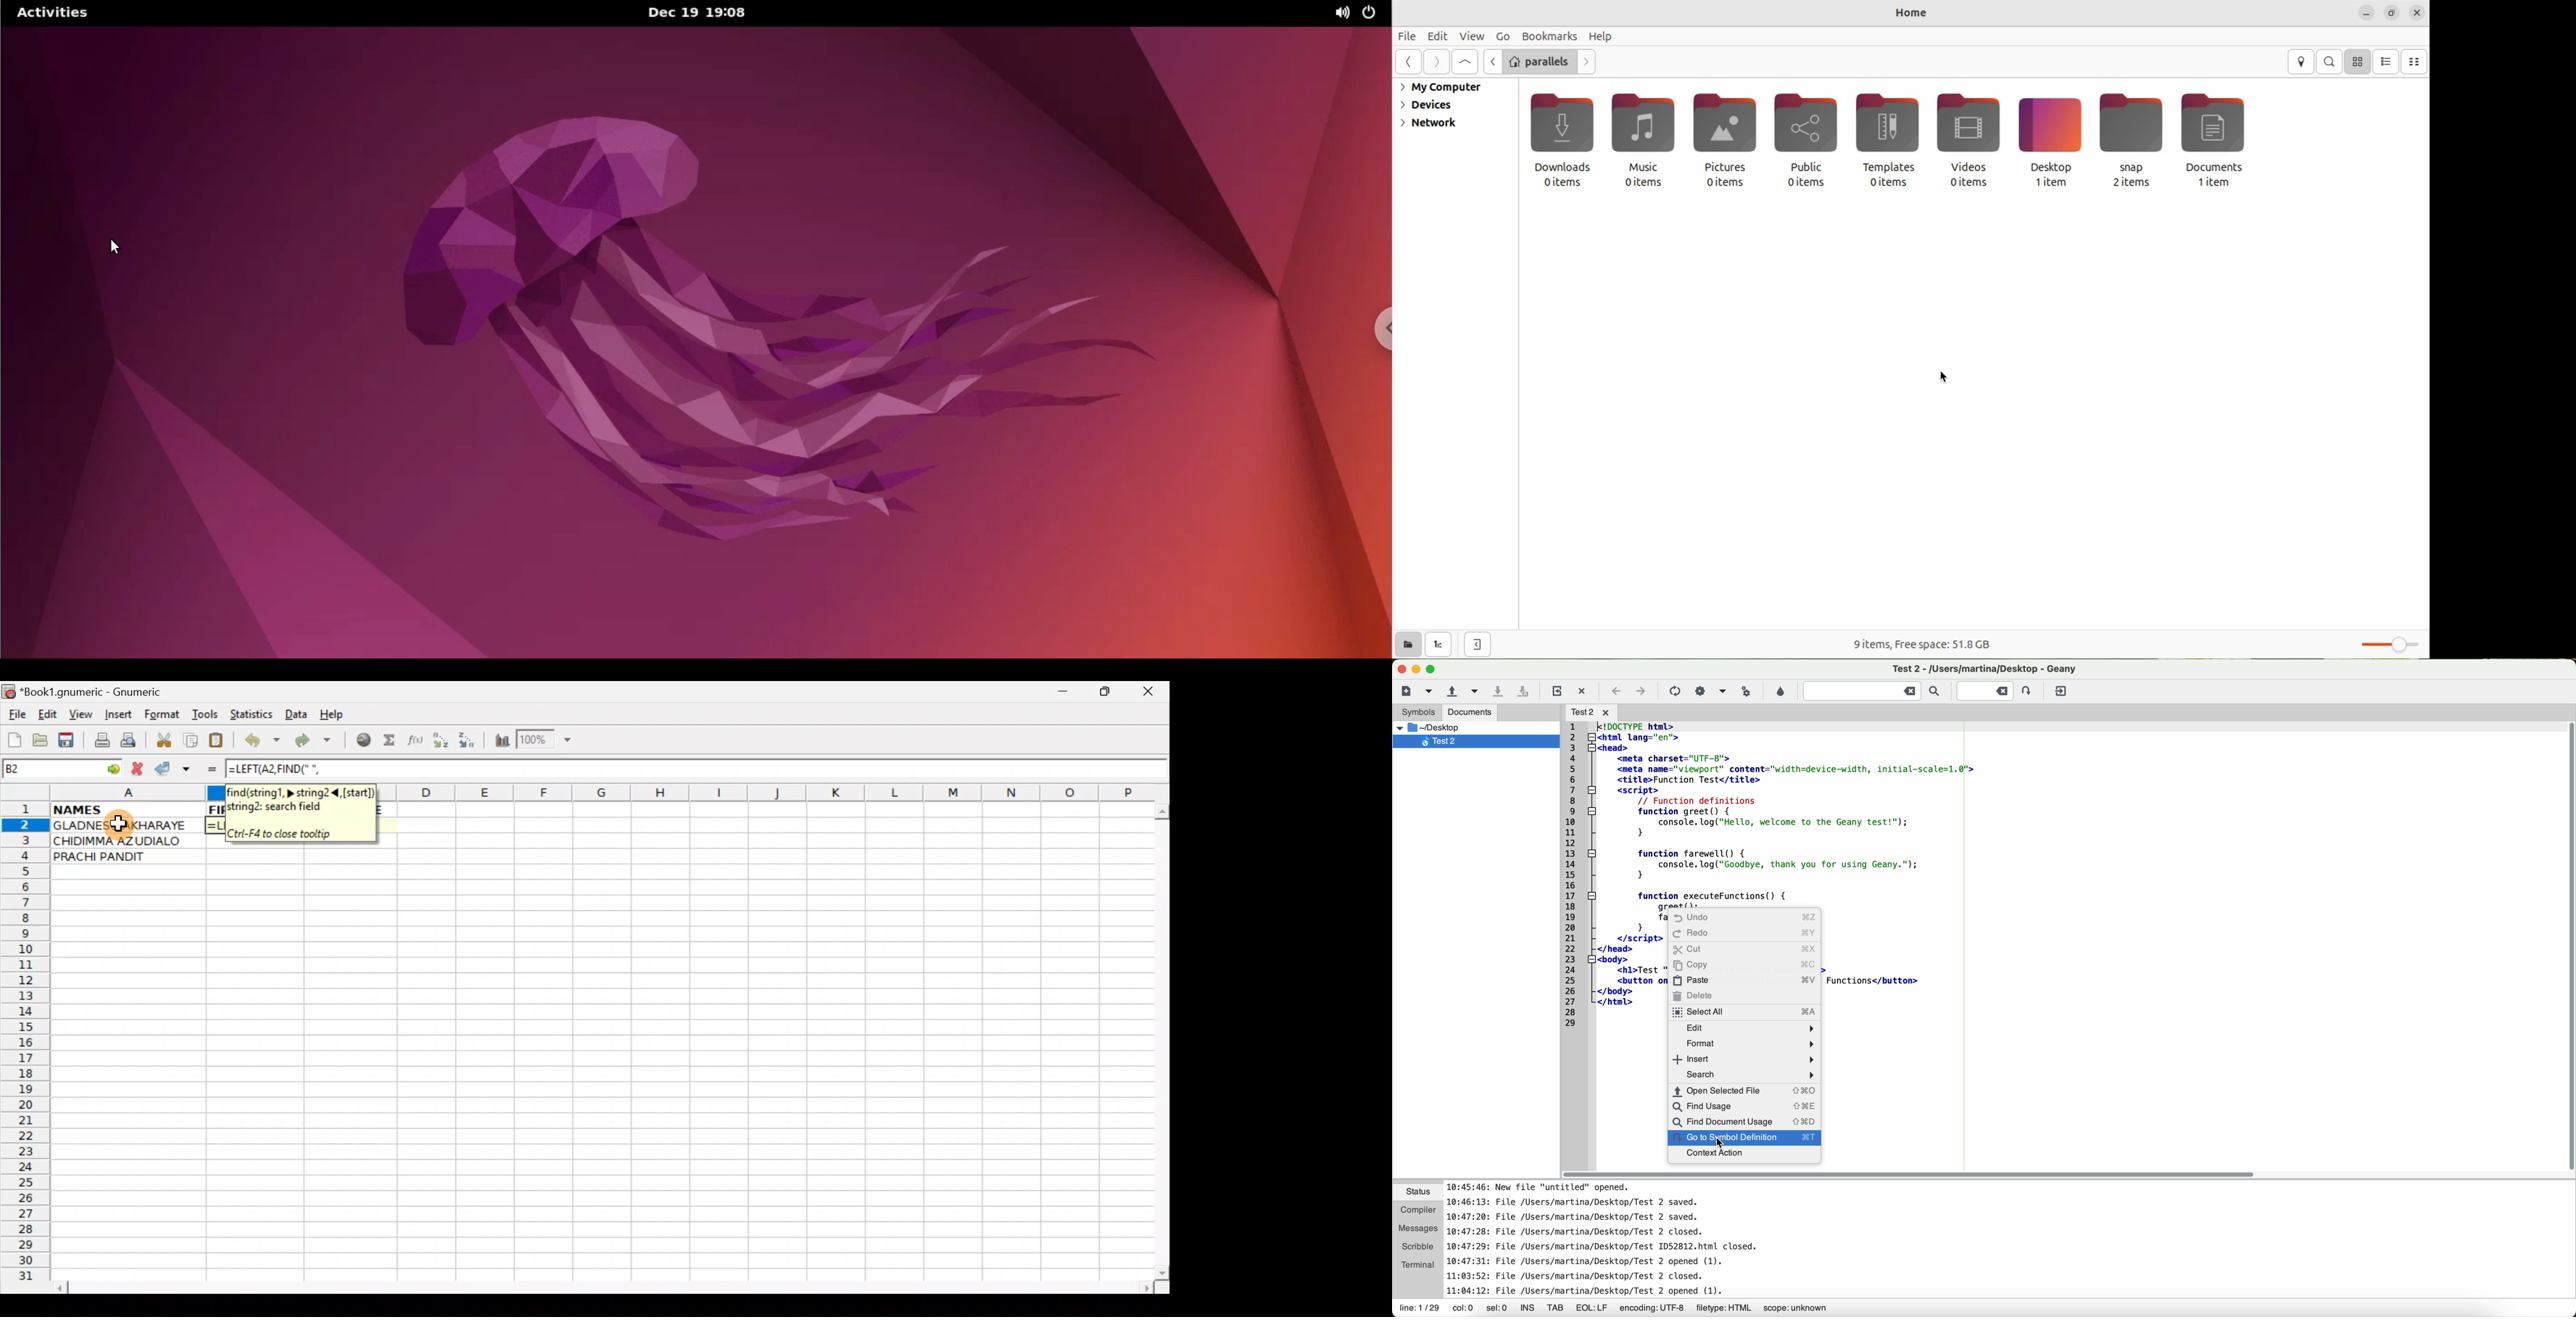 The image size is (2576, 1344). Describe the element at coordinates (2330, 61) in the screenshot. I see `search` at that location.